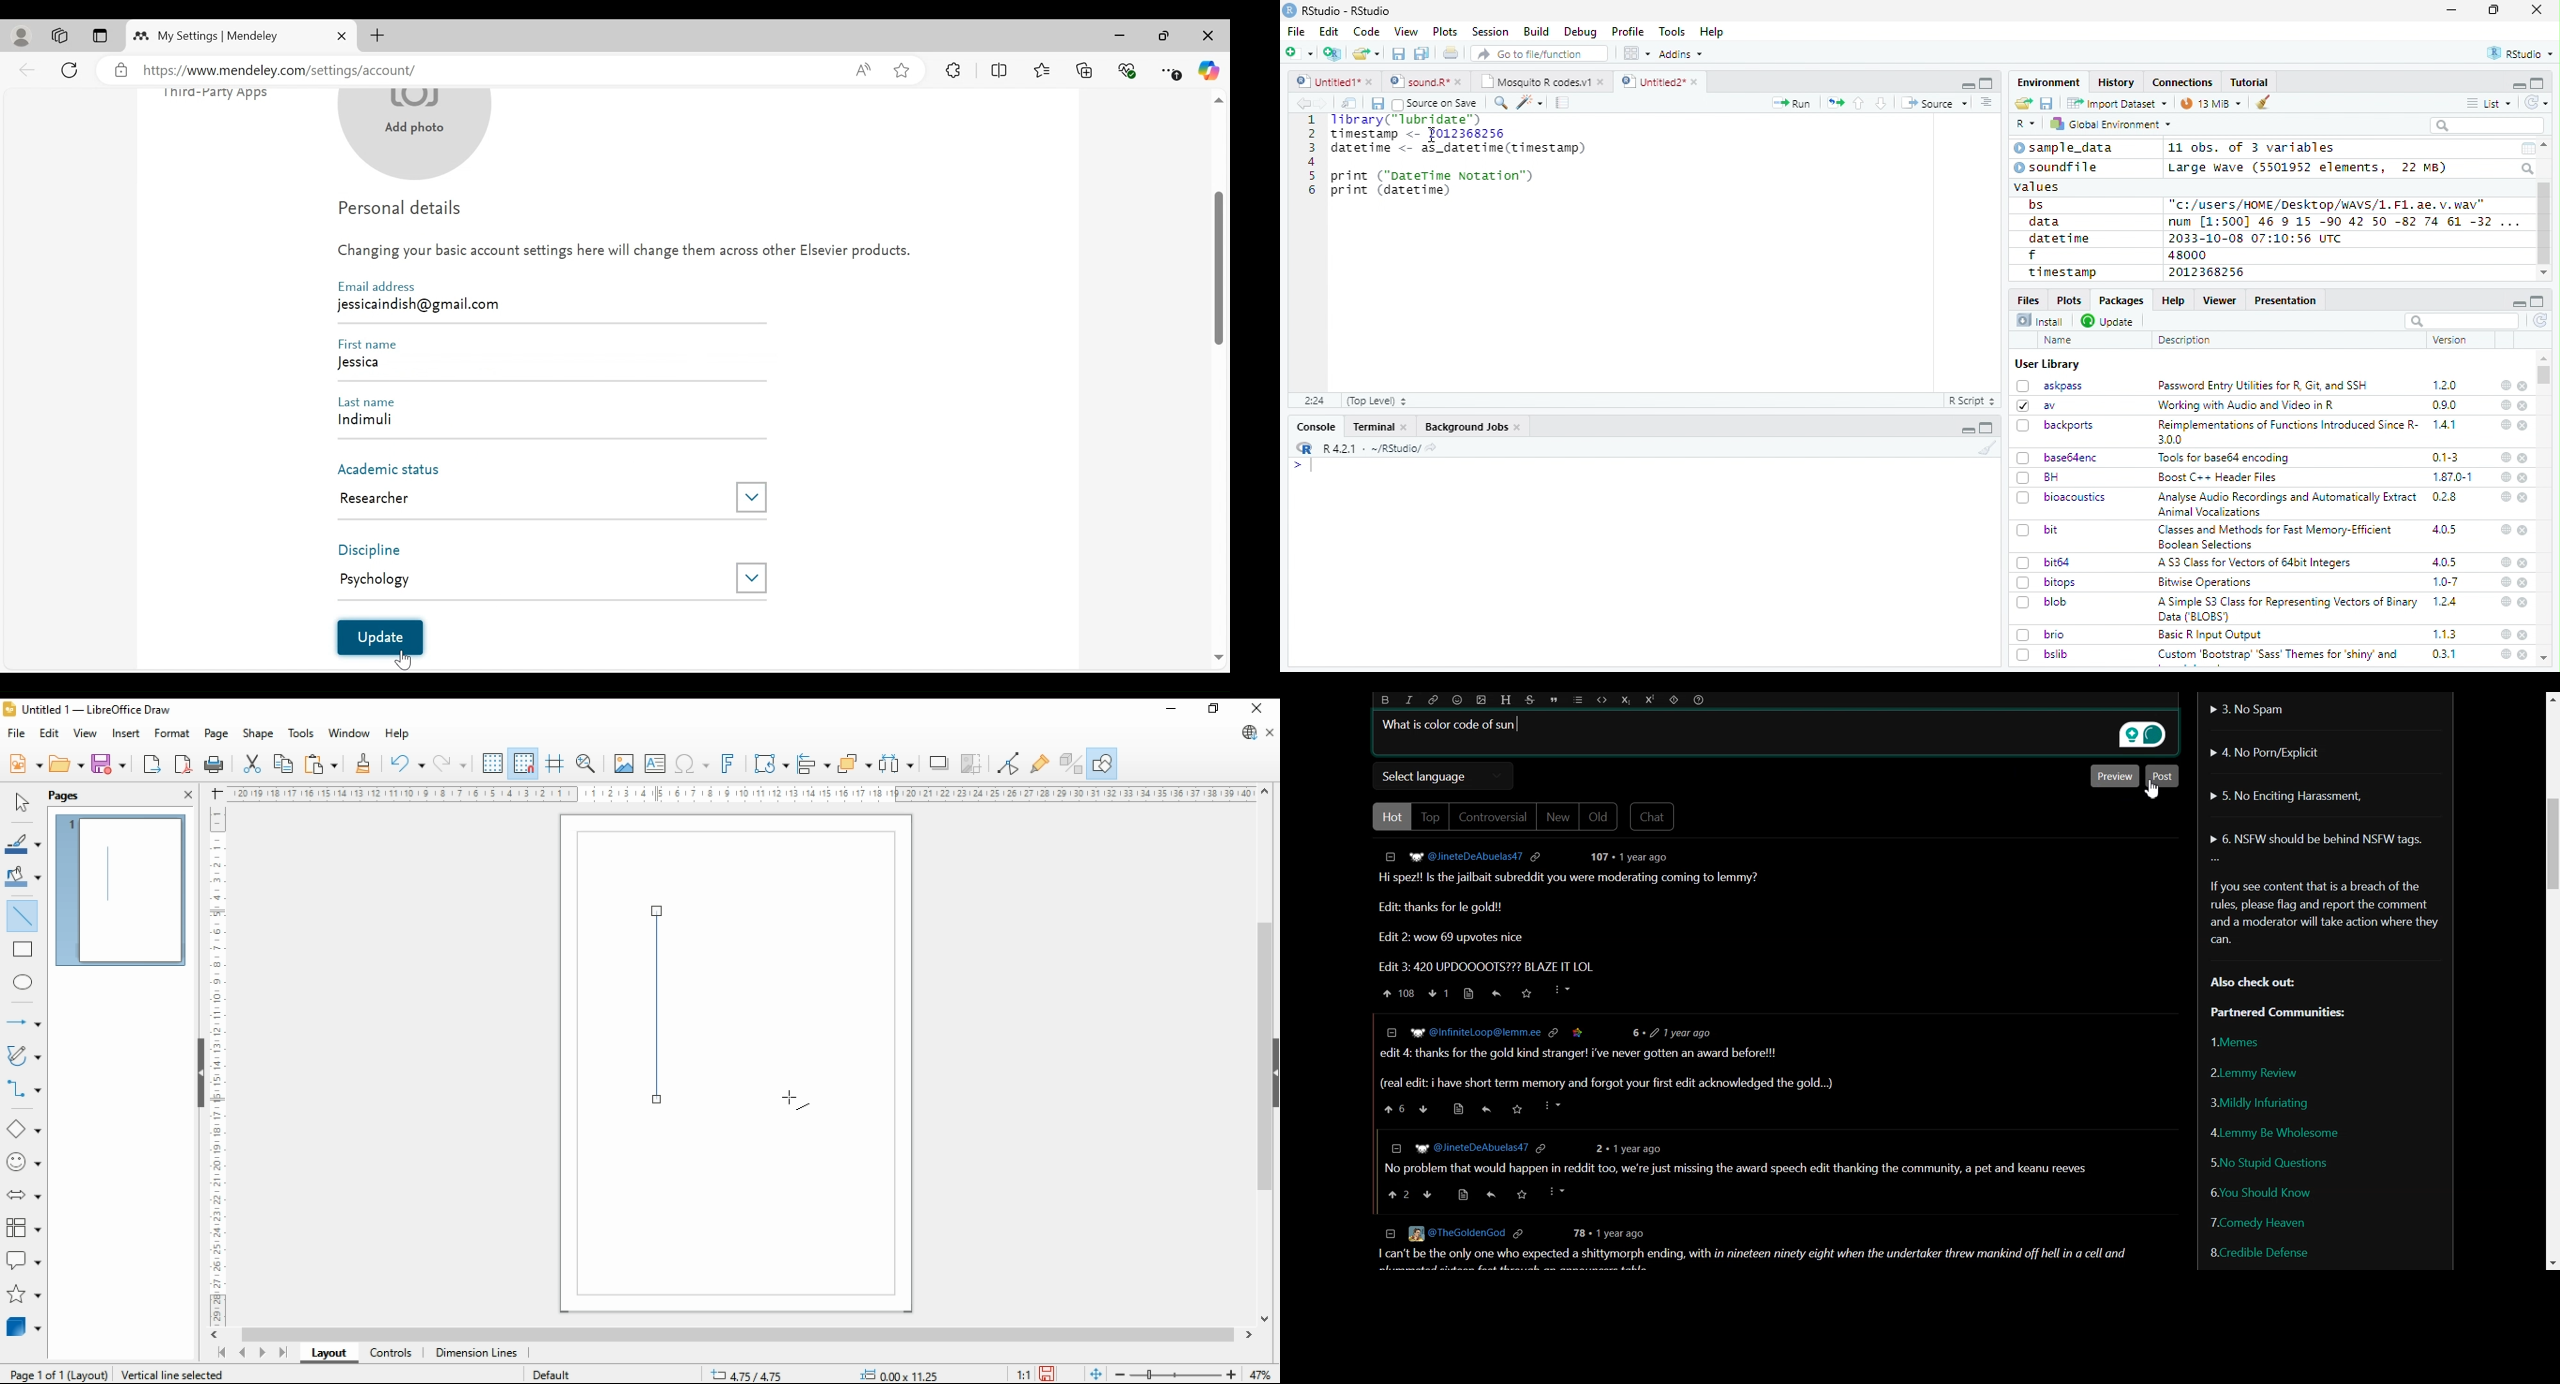 The width and height of the screenshot is (2576, 1400). Describe the element at coordinates (1351, 103) in the screenshot. I see `Show in new window` at that location.